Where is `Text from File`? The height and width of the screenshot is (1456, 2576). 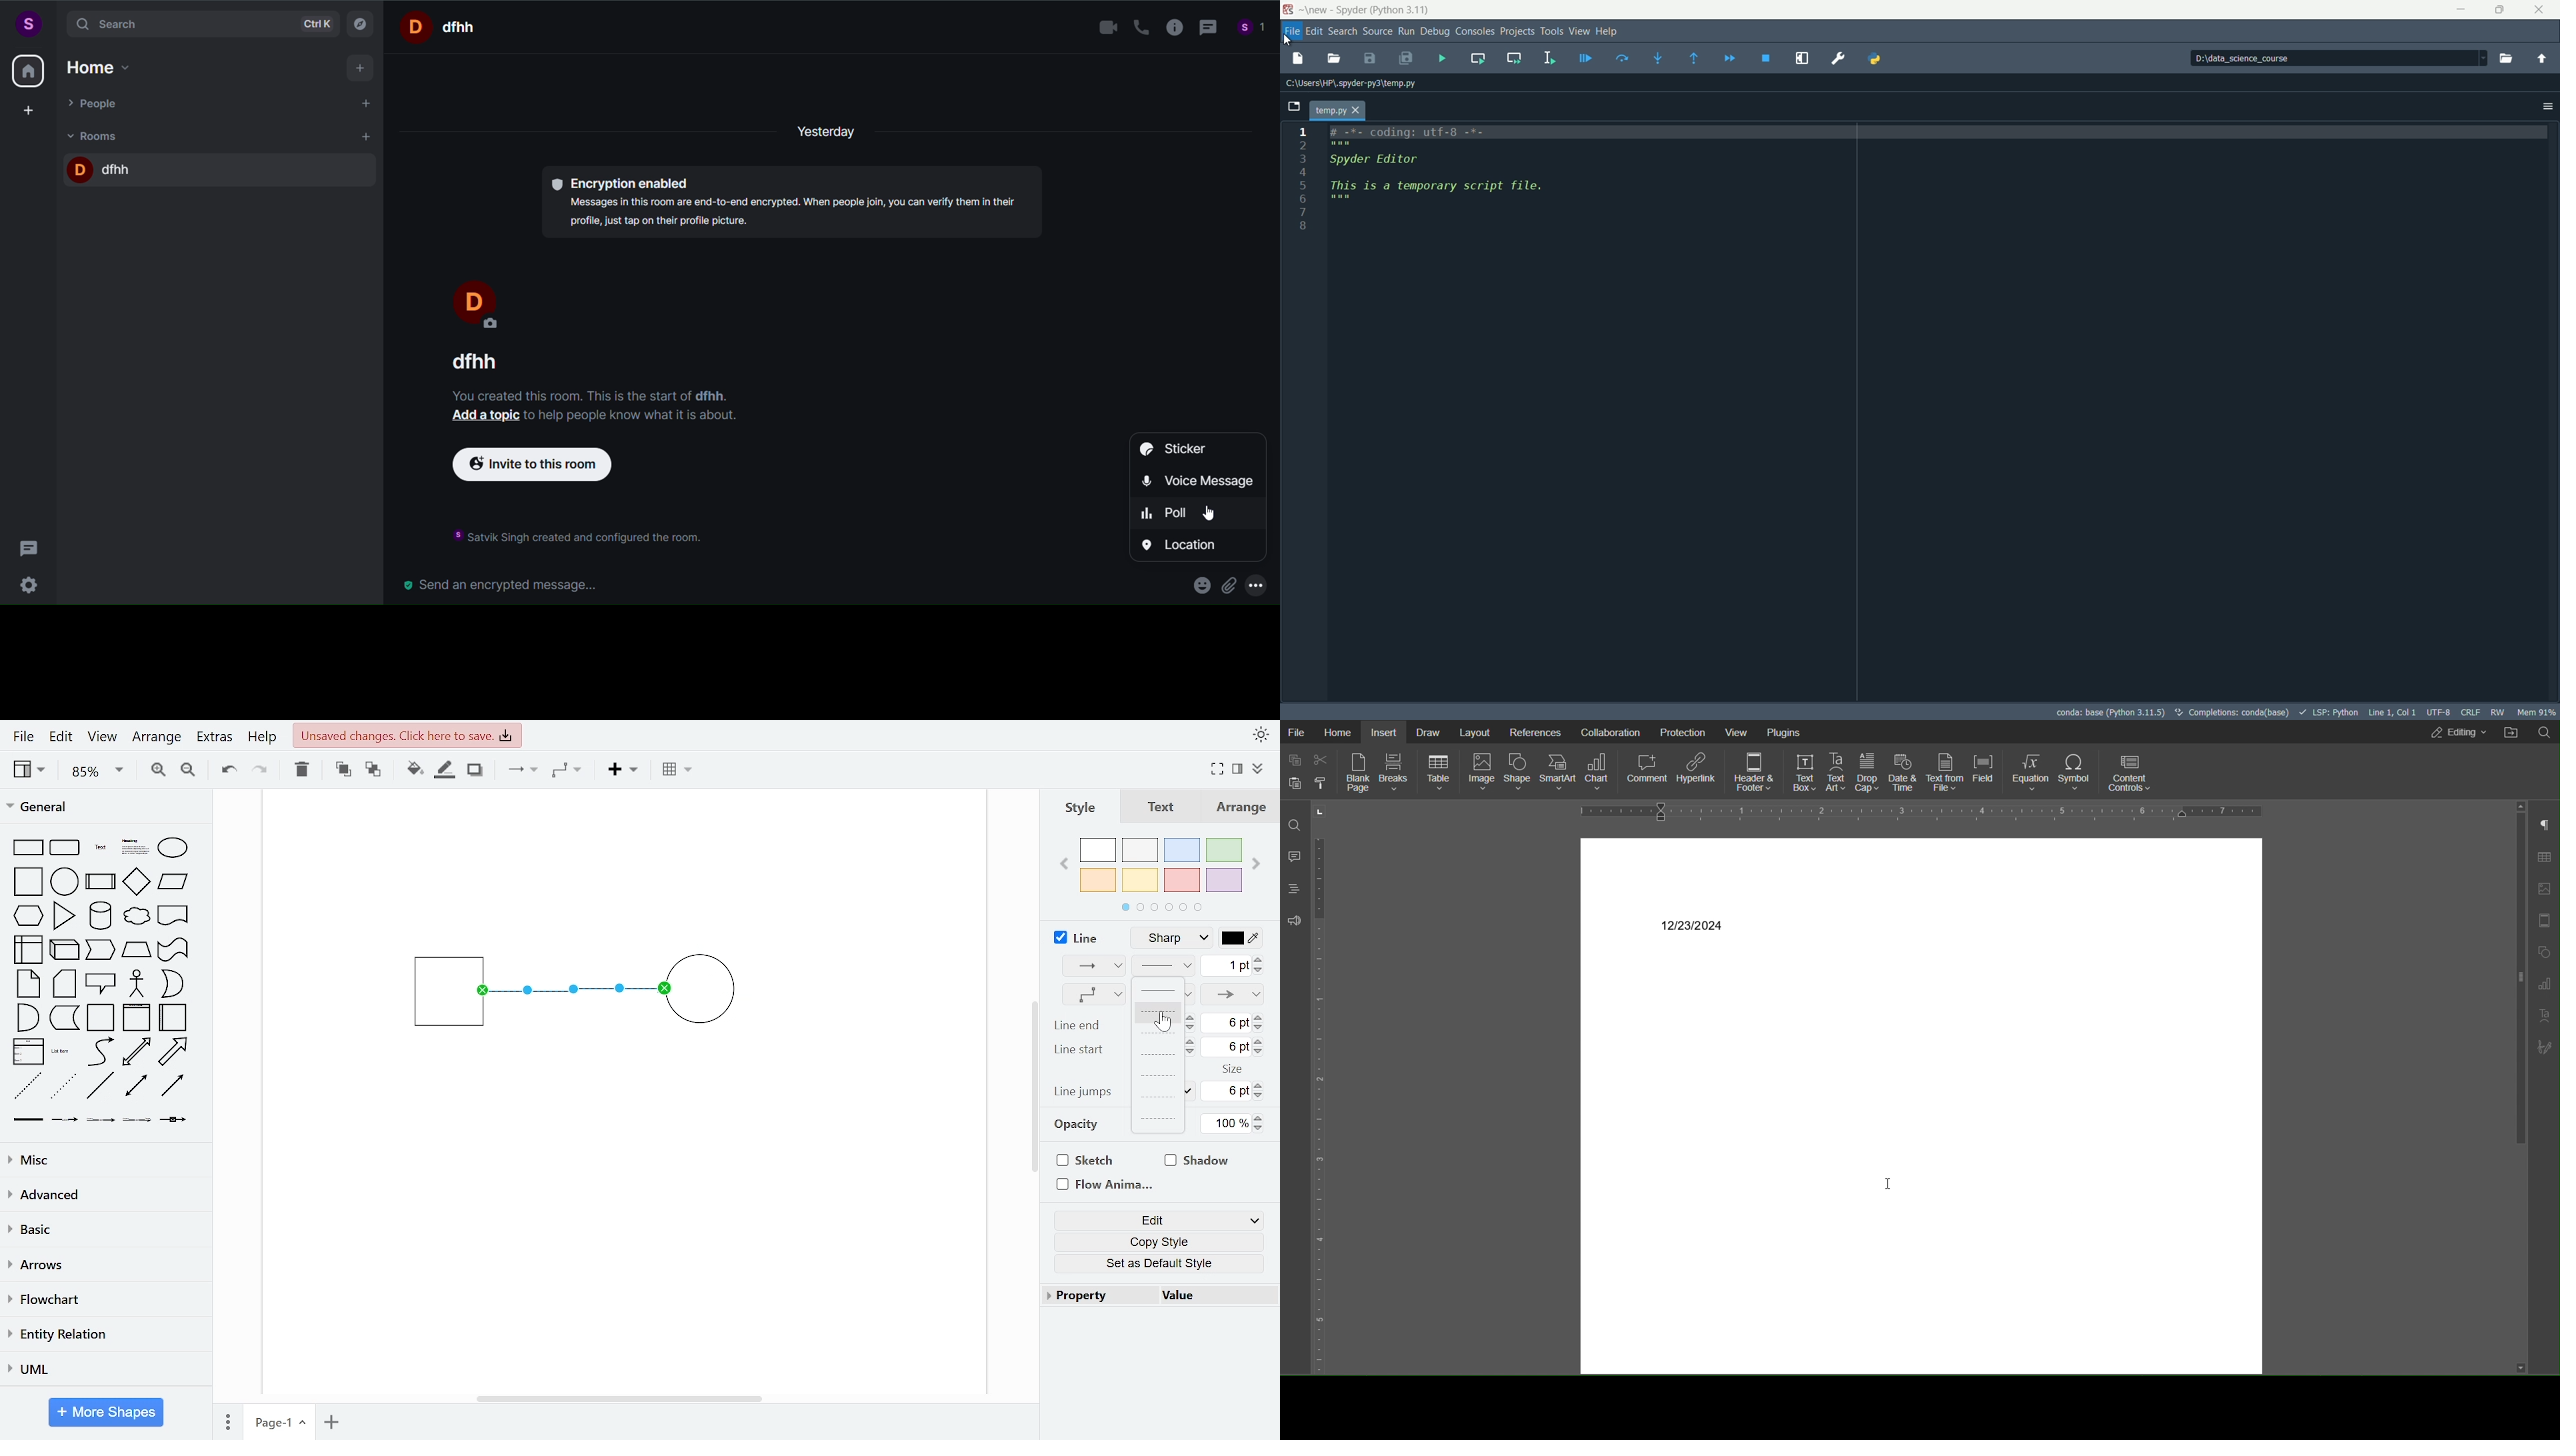
Text from File is located at coordinates (1945, 771).